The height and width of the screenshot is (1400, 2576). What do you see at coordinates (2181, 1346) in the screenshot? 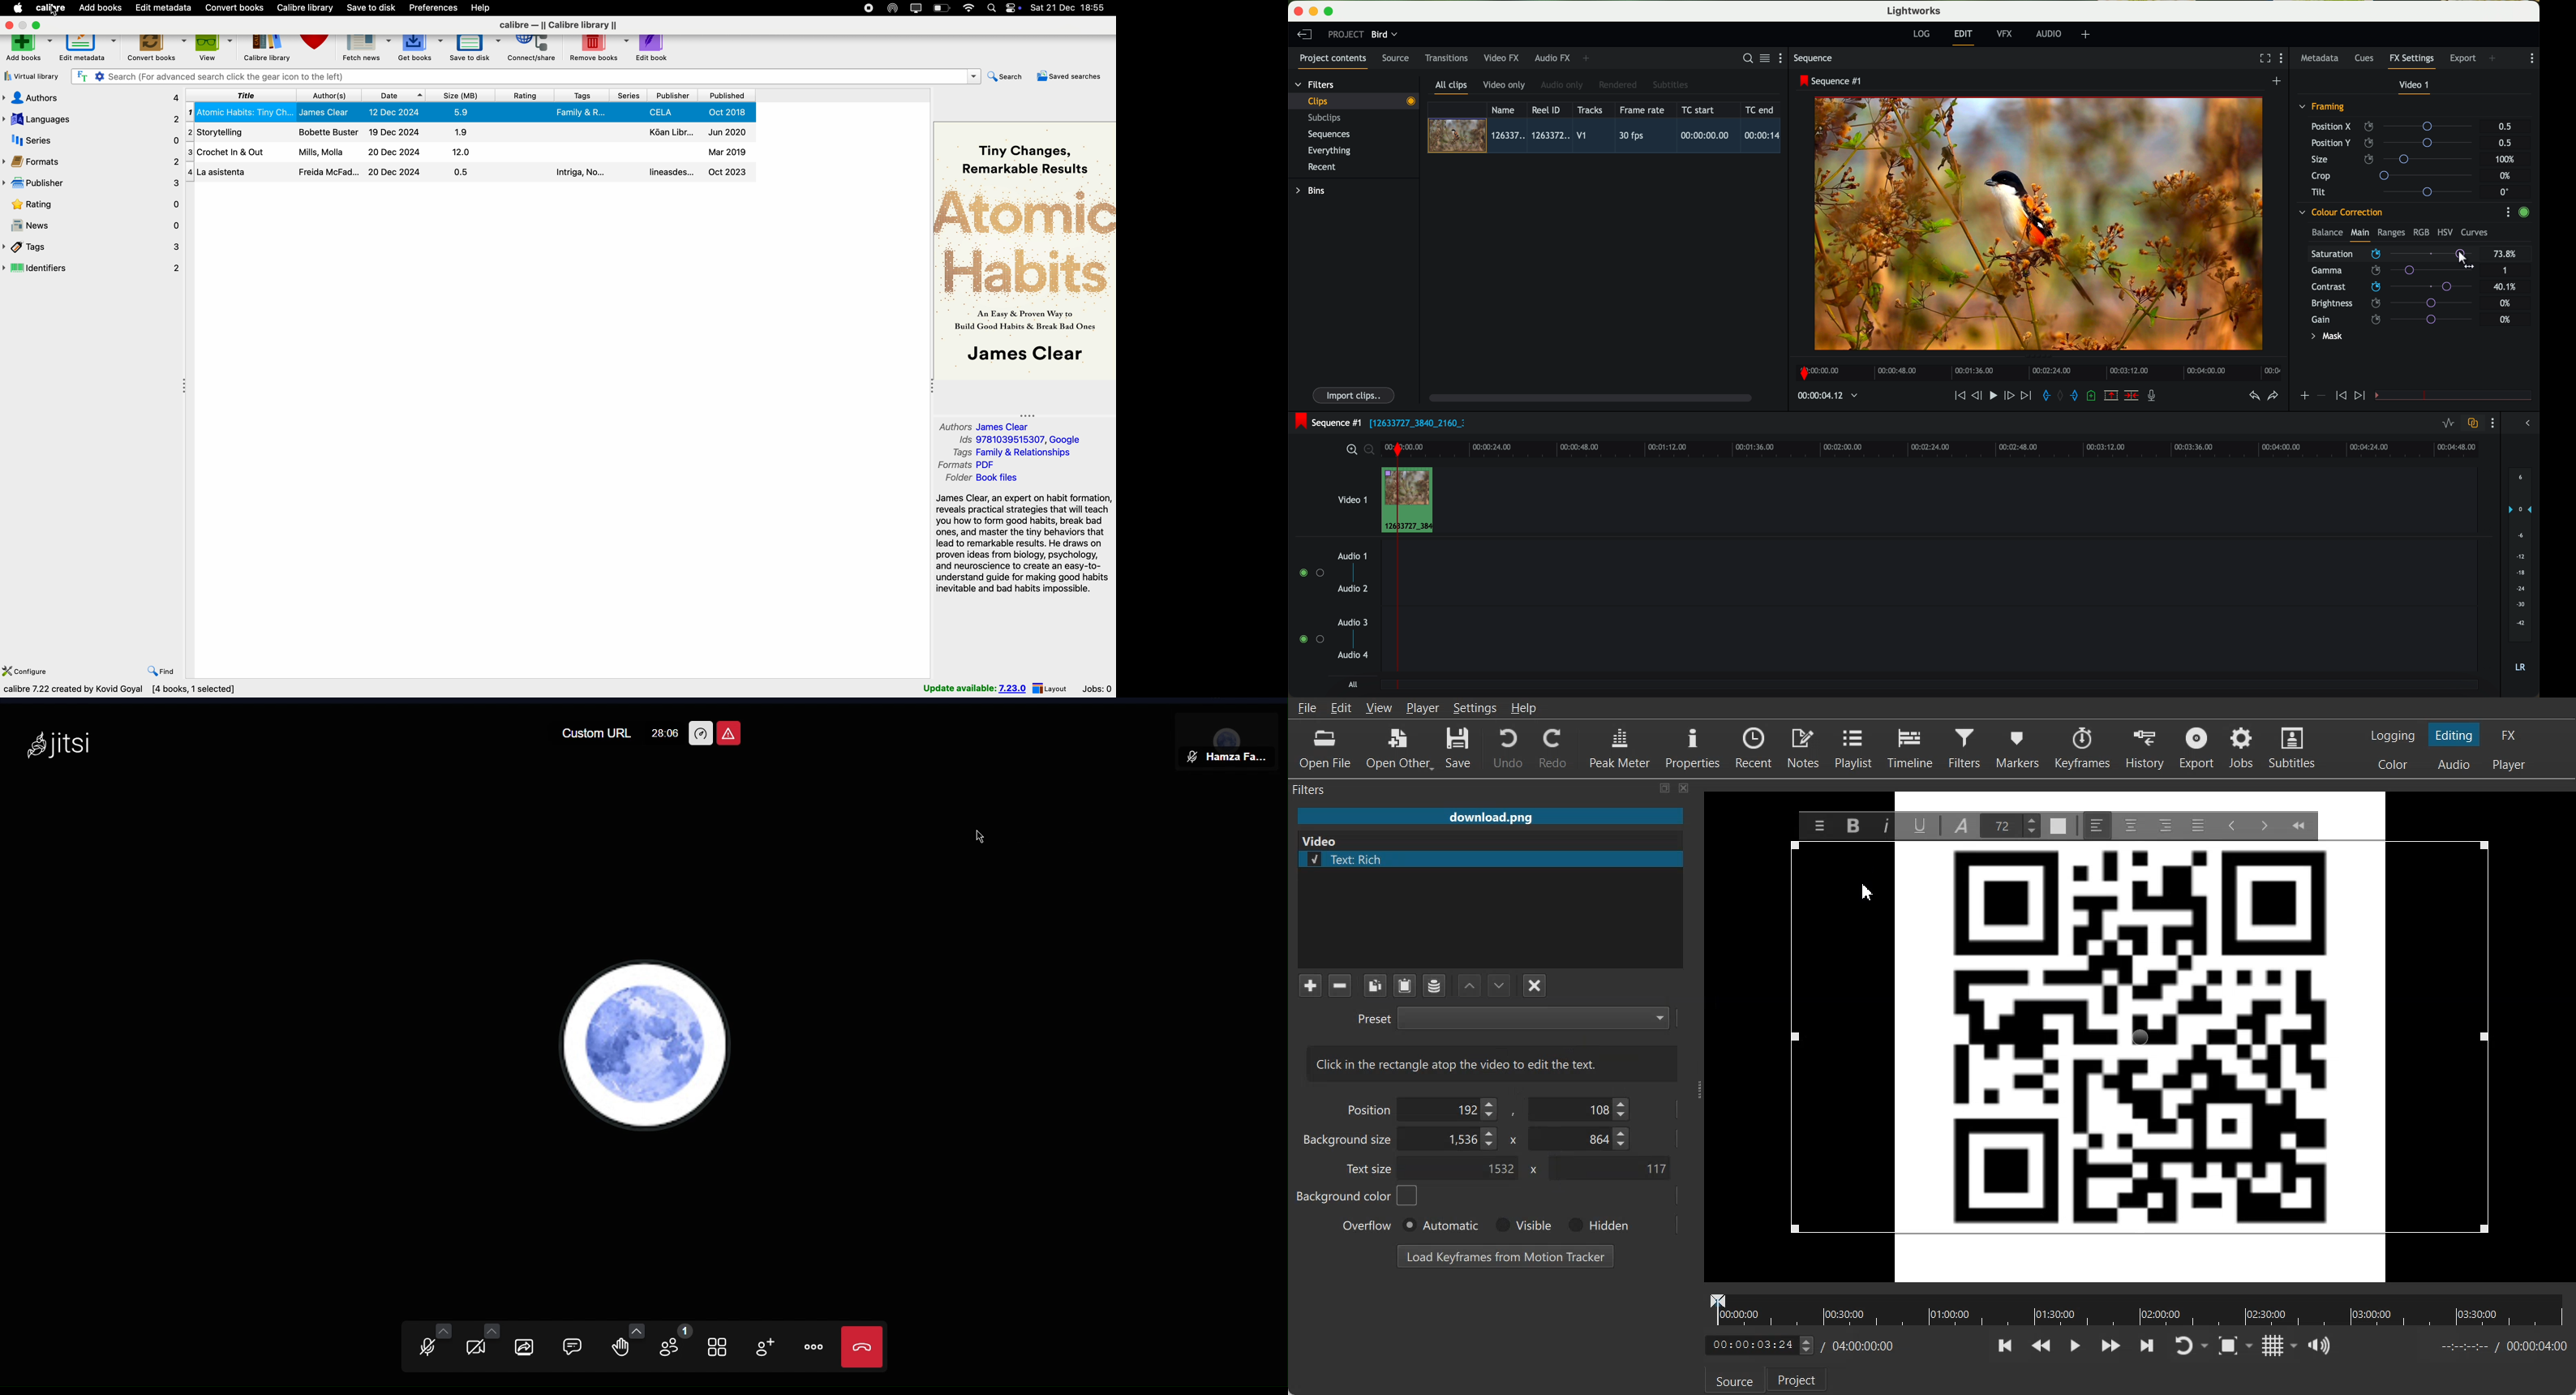
I see `Toggle player lopping` at bounding box center [2181, 1346].